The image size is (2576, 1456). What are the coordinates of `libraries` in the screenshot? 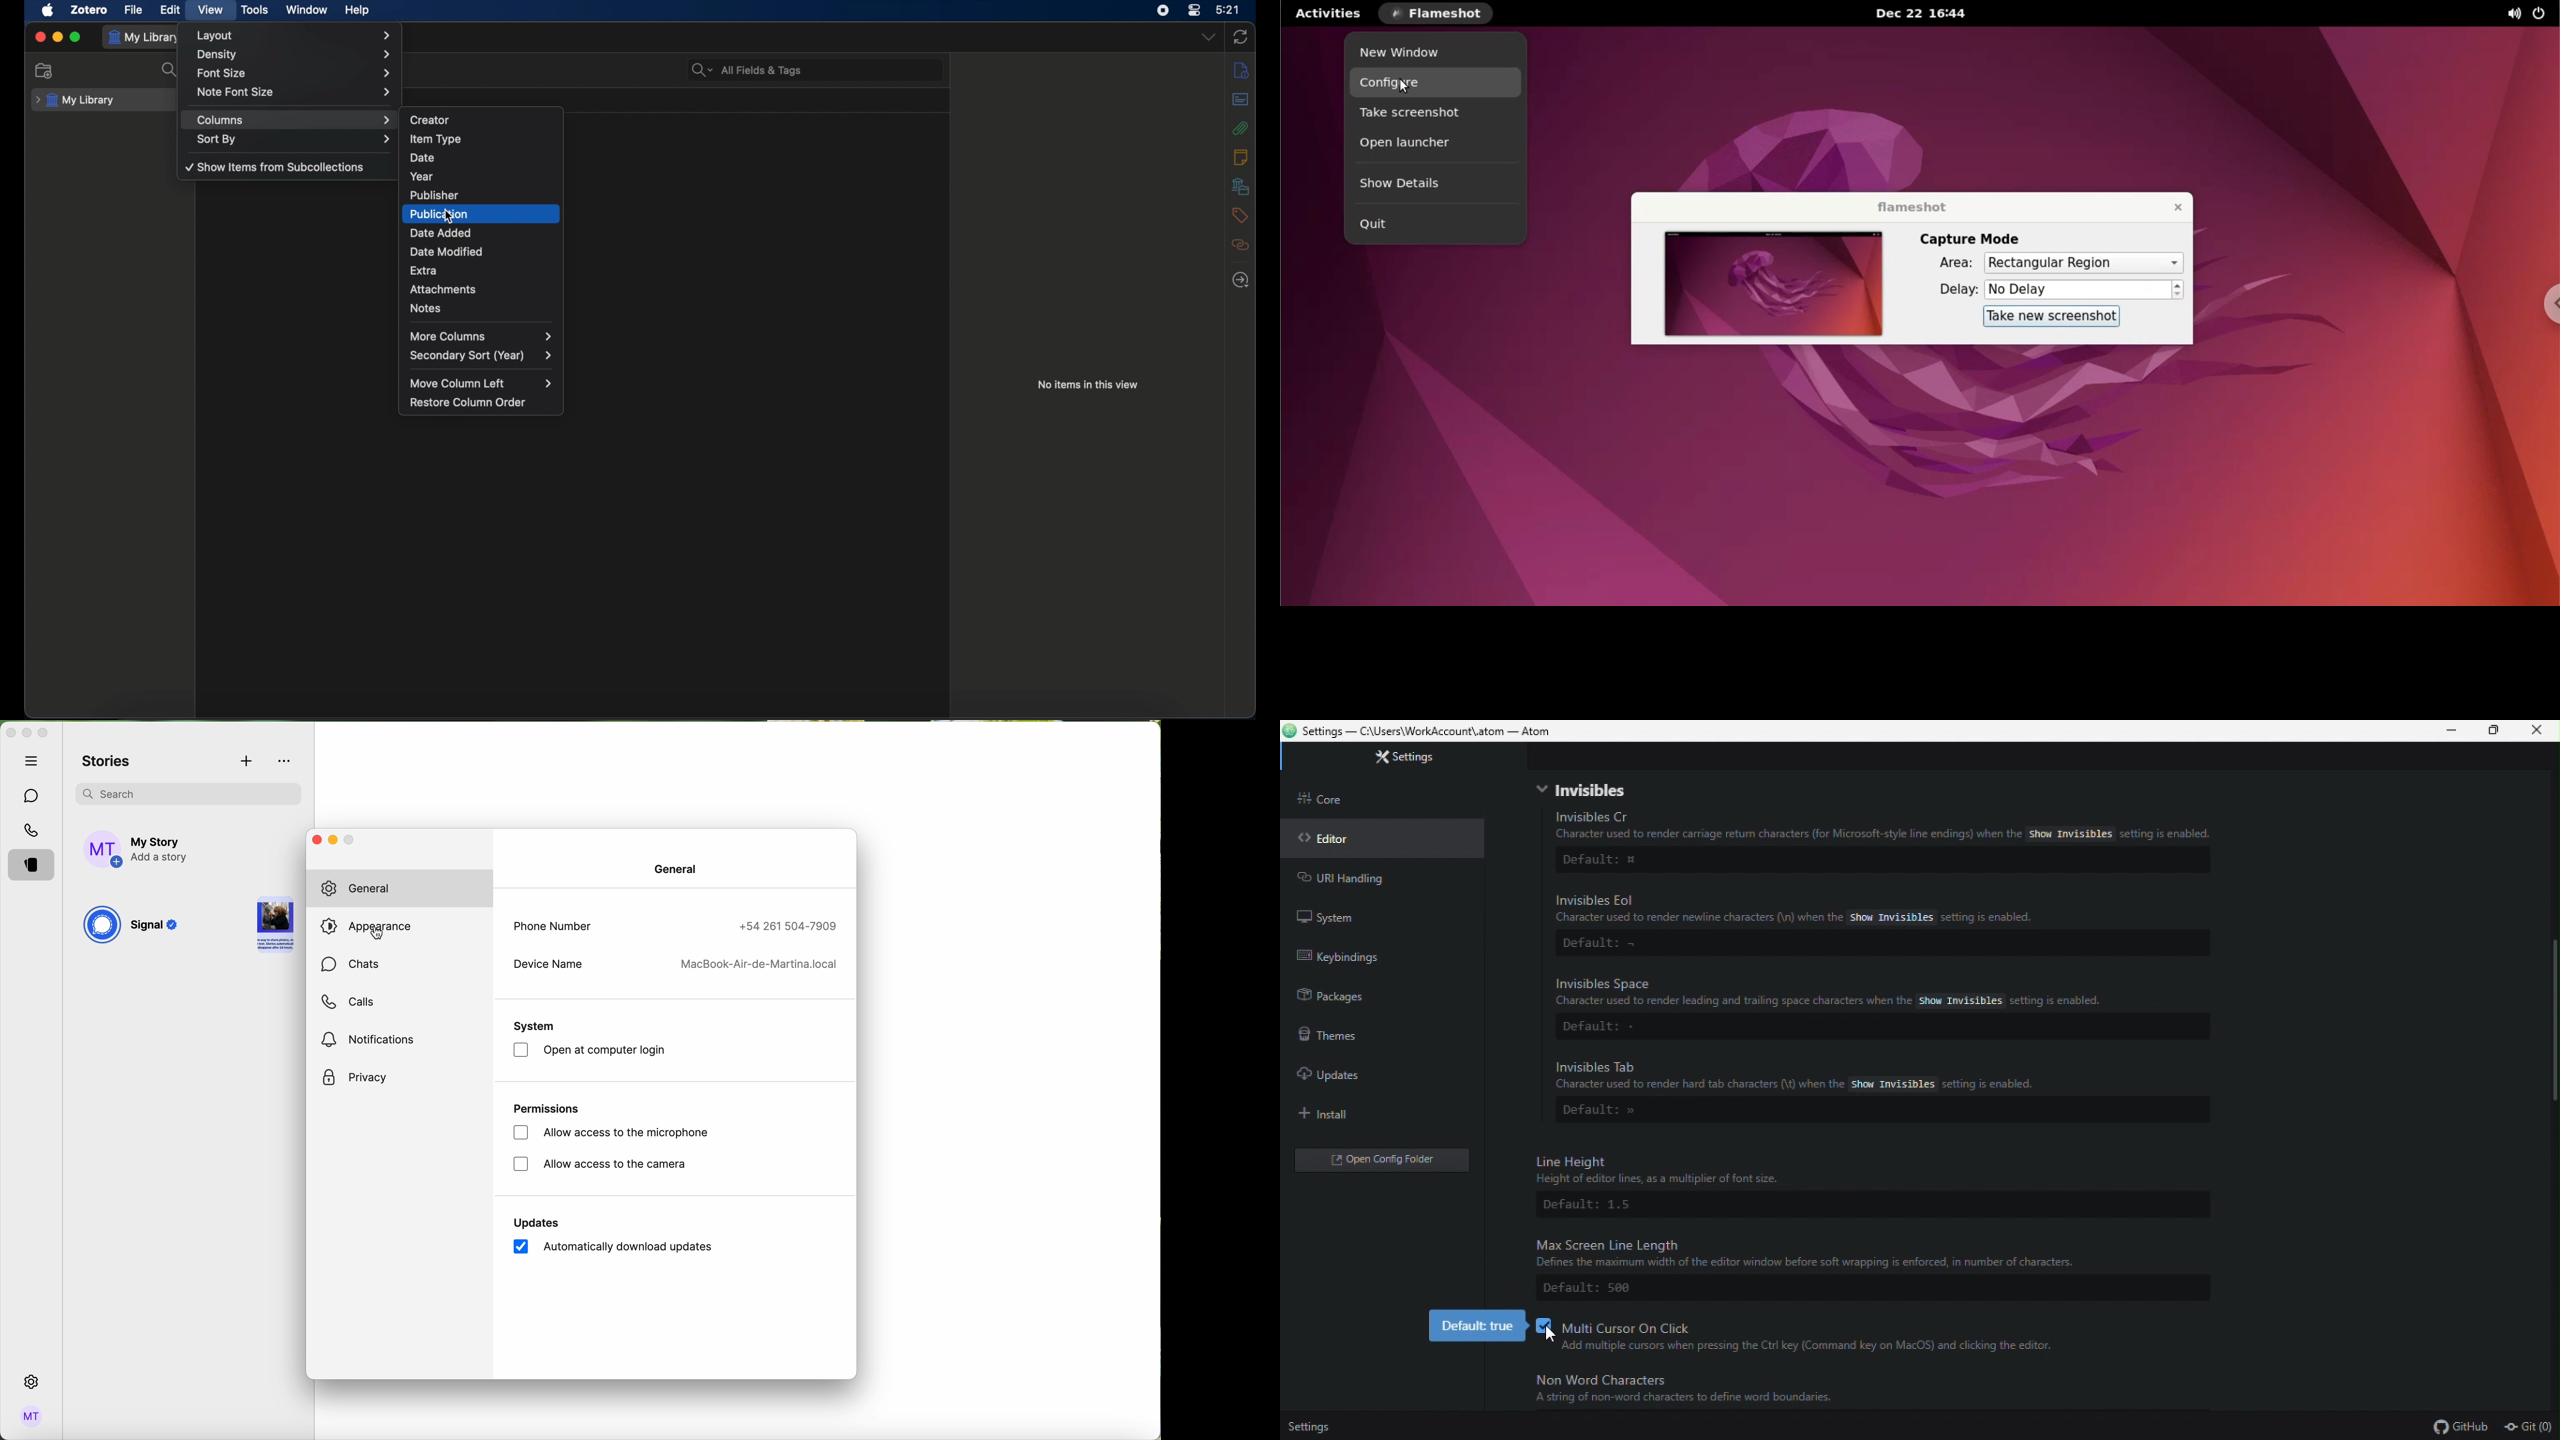 It's located at (1241, 186).